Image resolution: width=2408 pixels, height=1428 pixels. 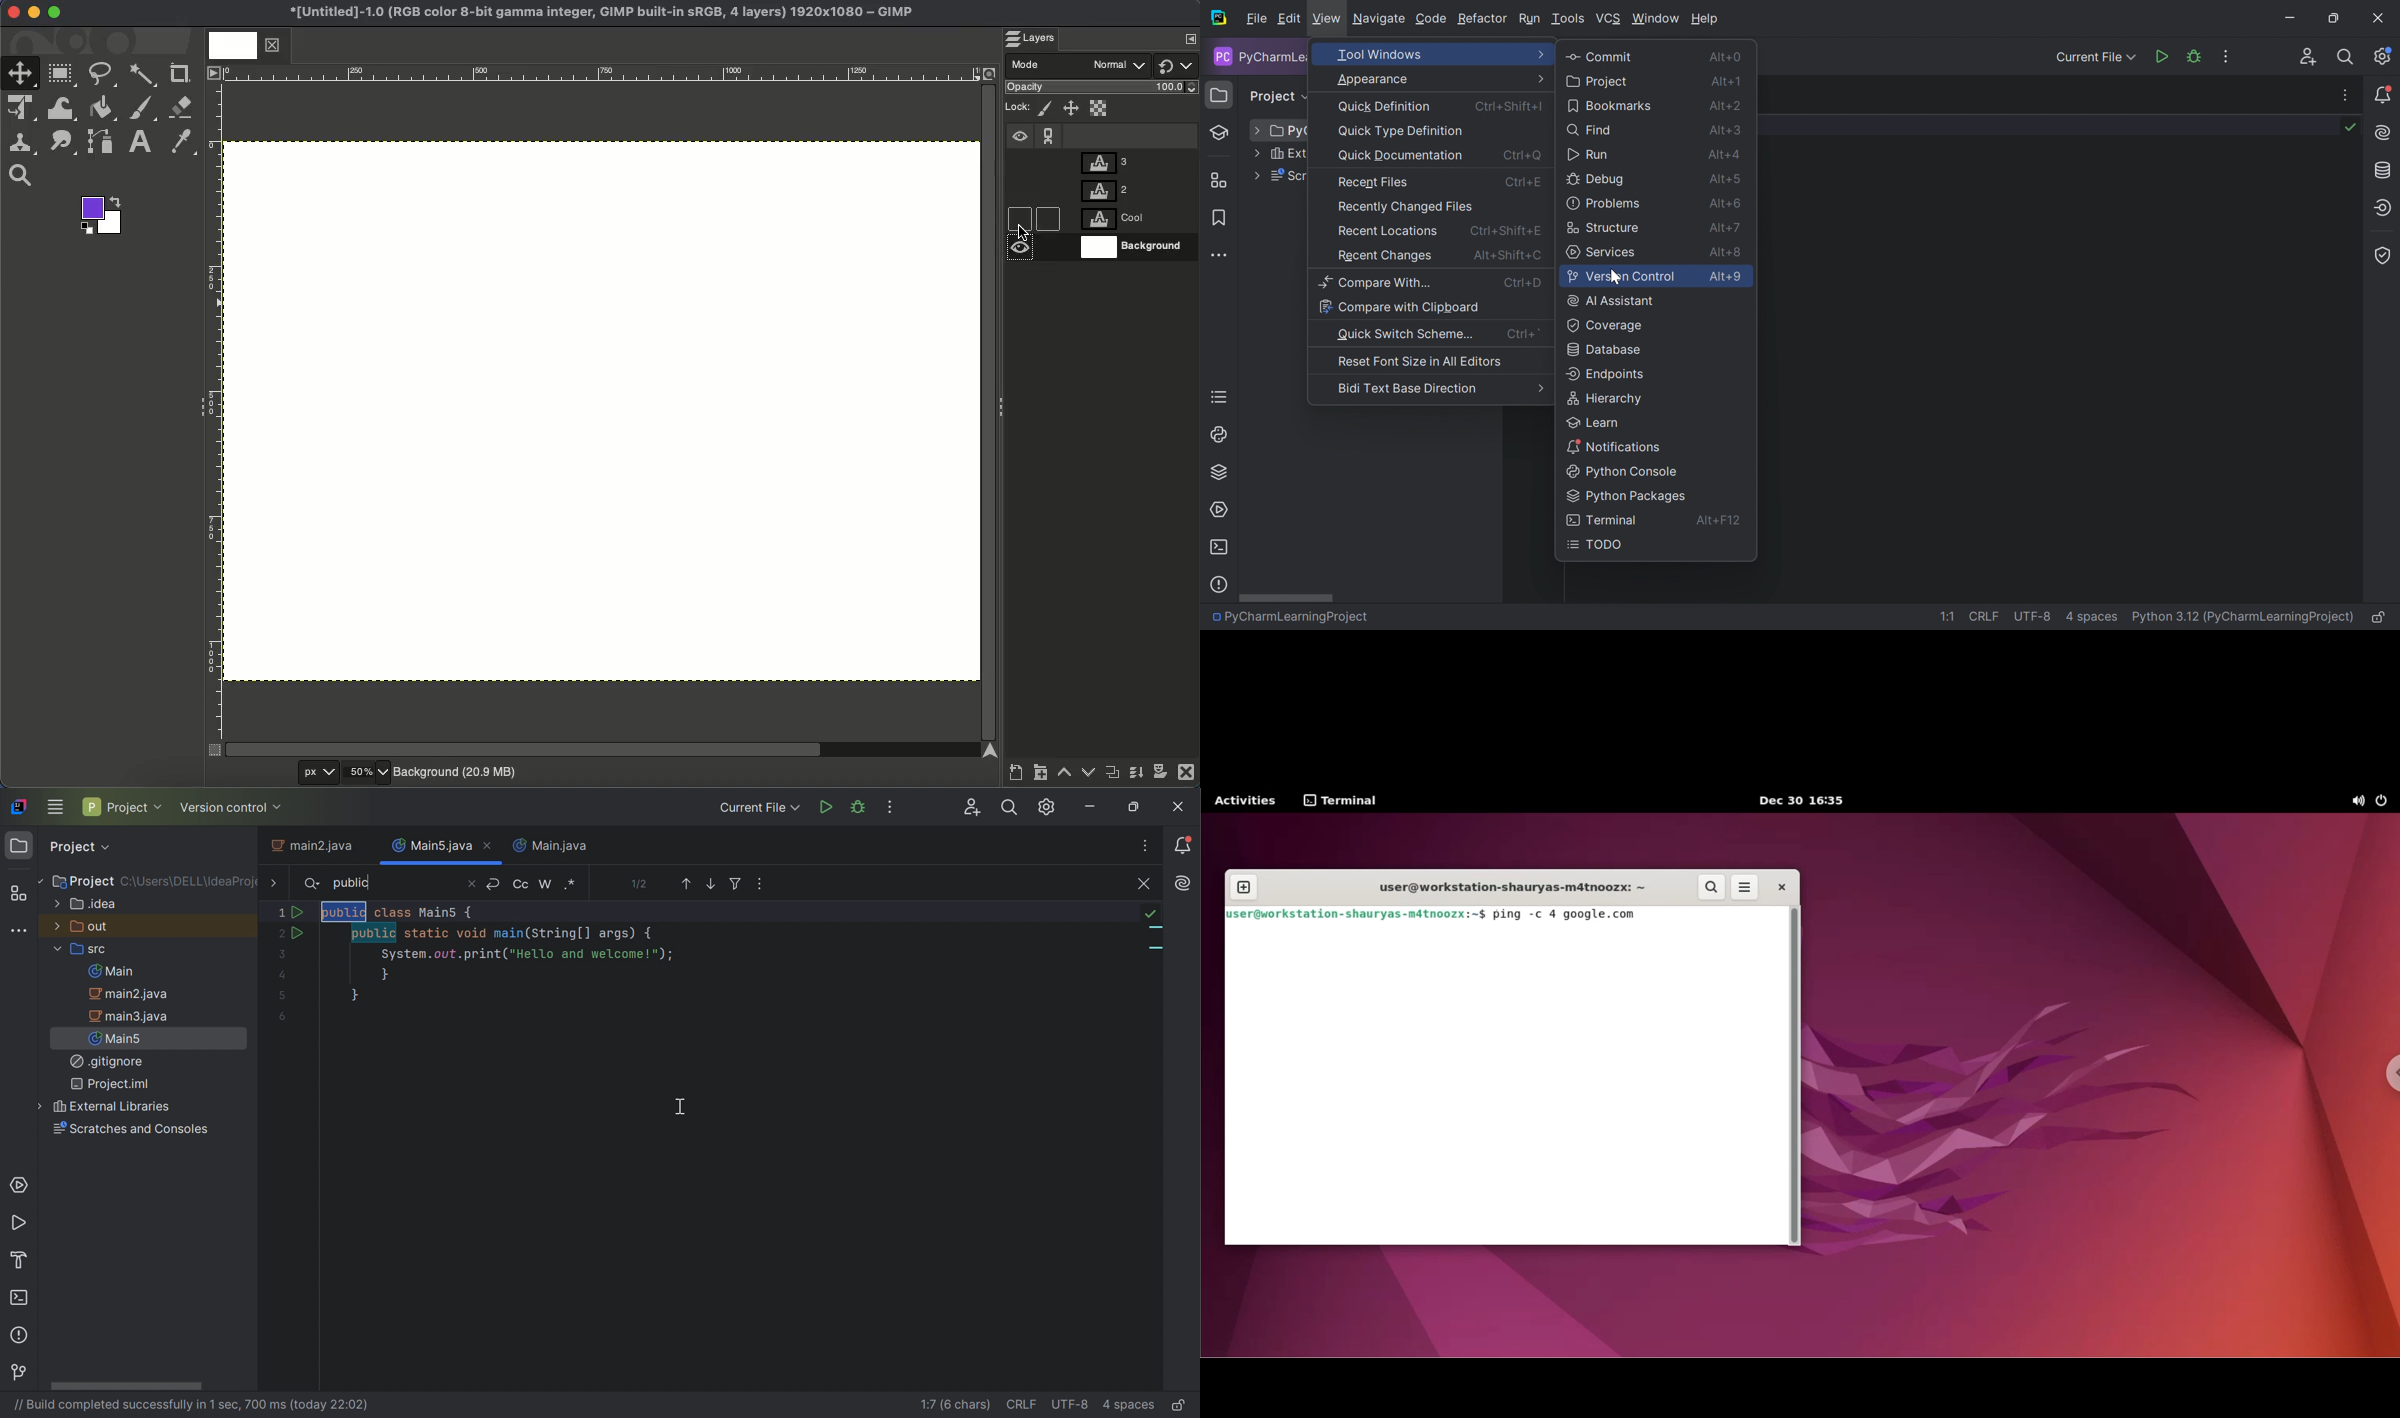 I want to click on Updates available. IDE and project settings, so click(x=2384, y=56).